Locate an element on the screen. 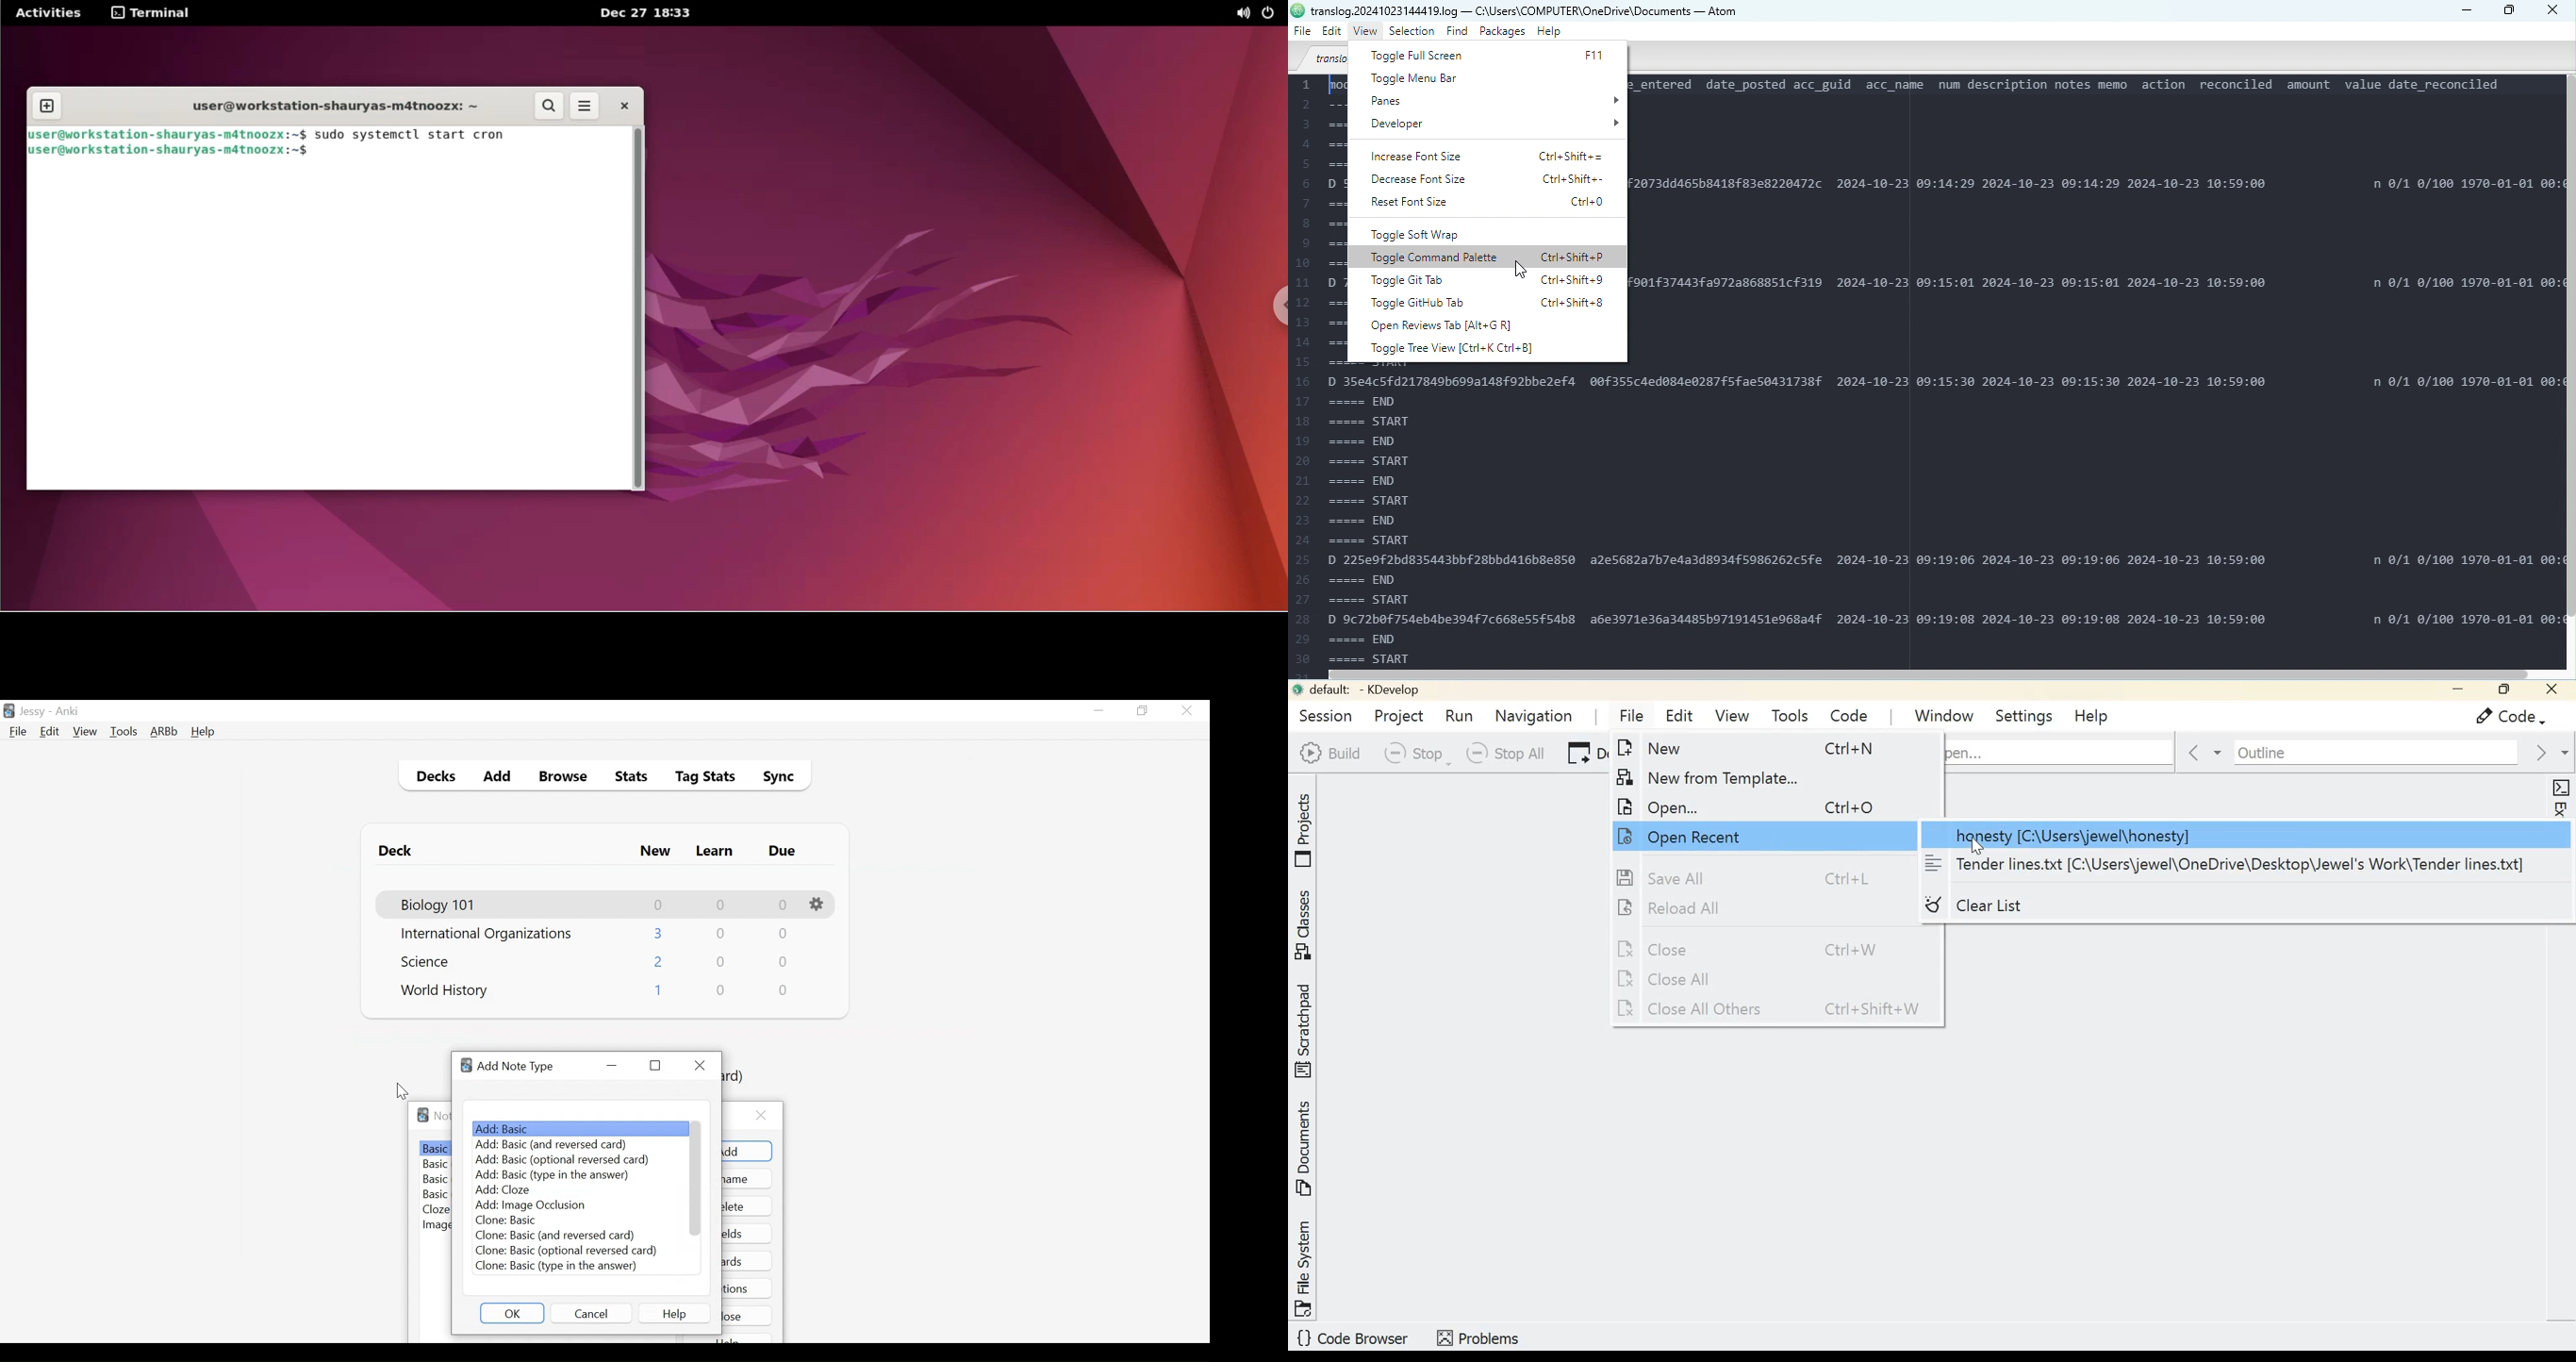 This screenshot has width=2576, height=1372. Browse is located at coordinates (565, 778).